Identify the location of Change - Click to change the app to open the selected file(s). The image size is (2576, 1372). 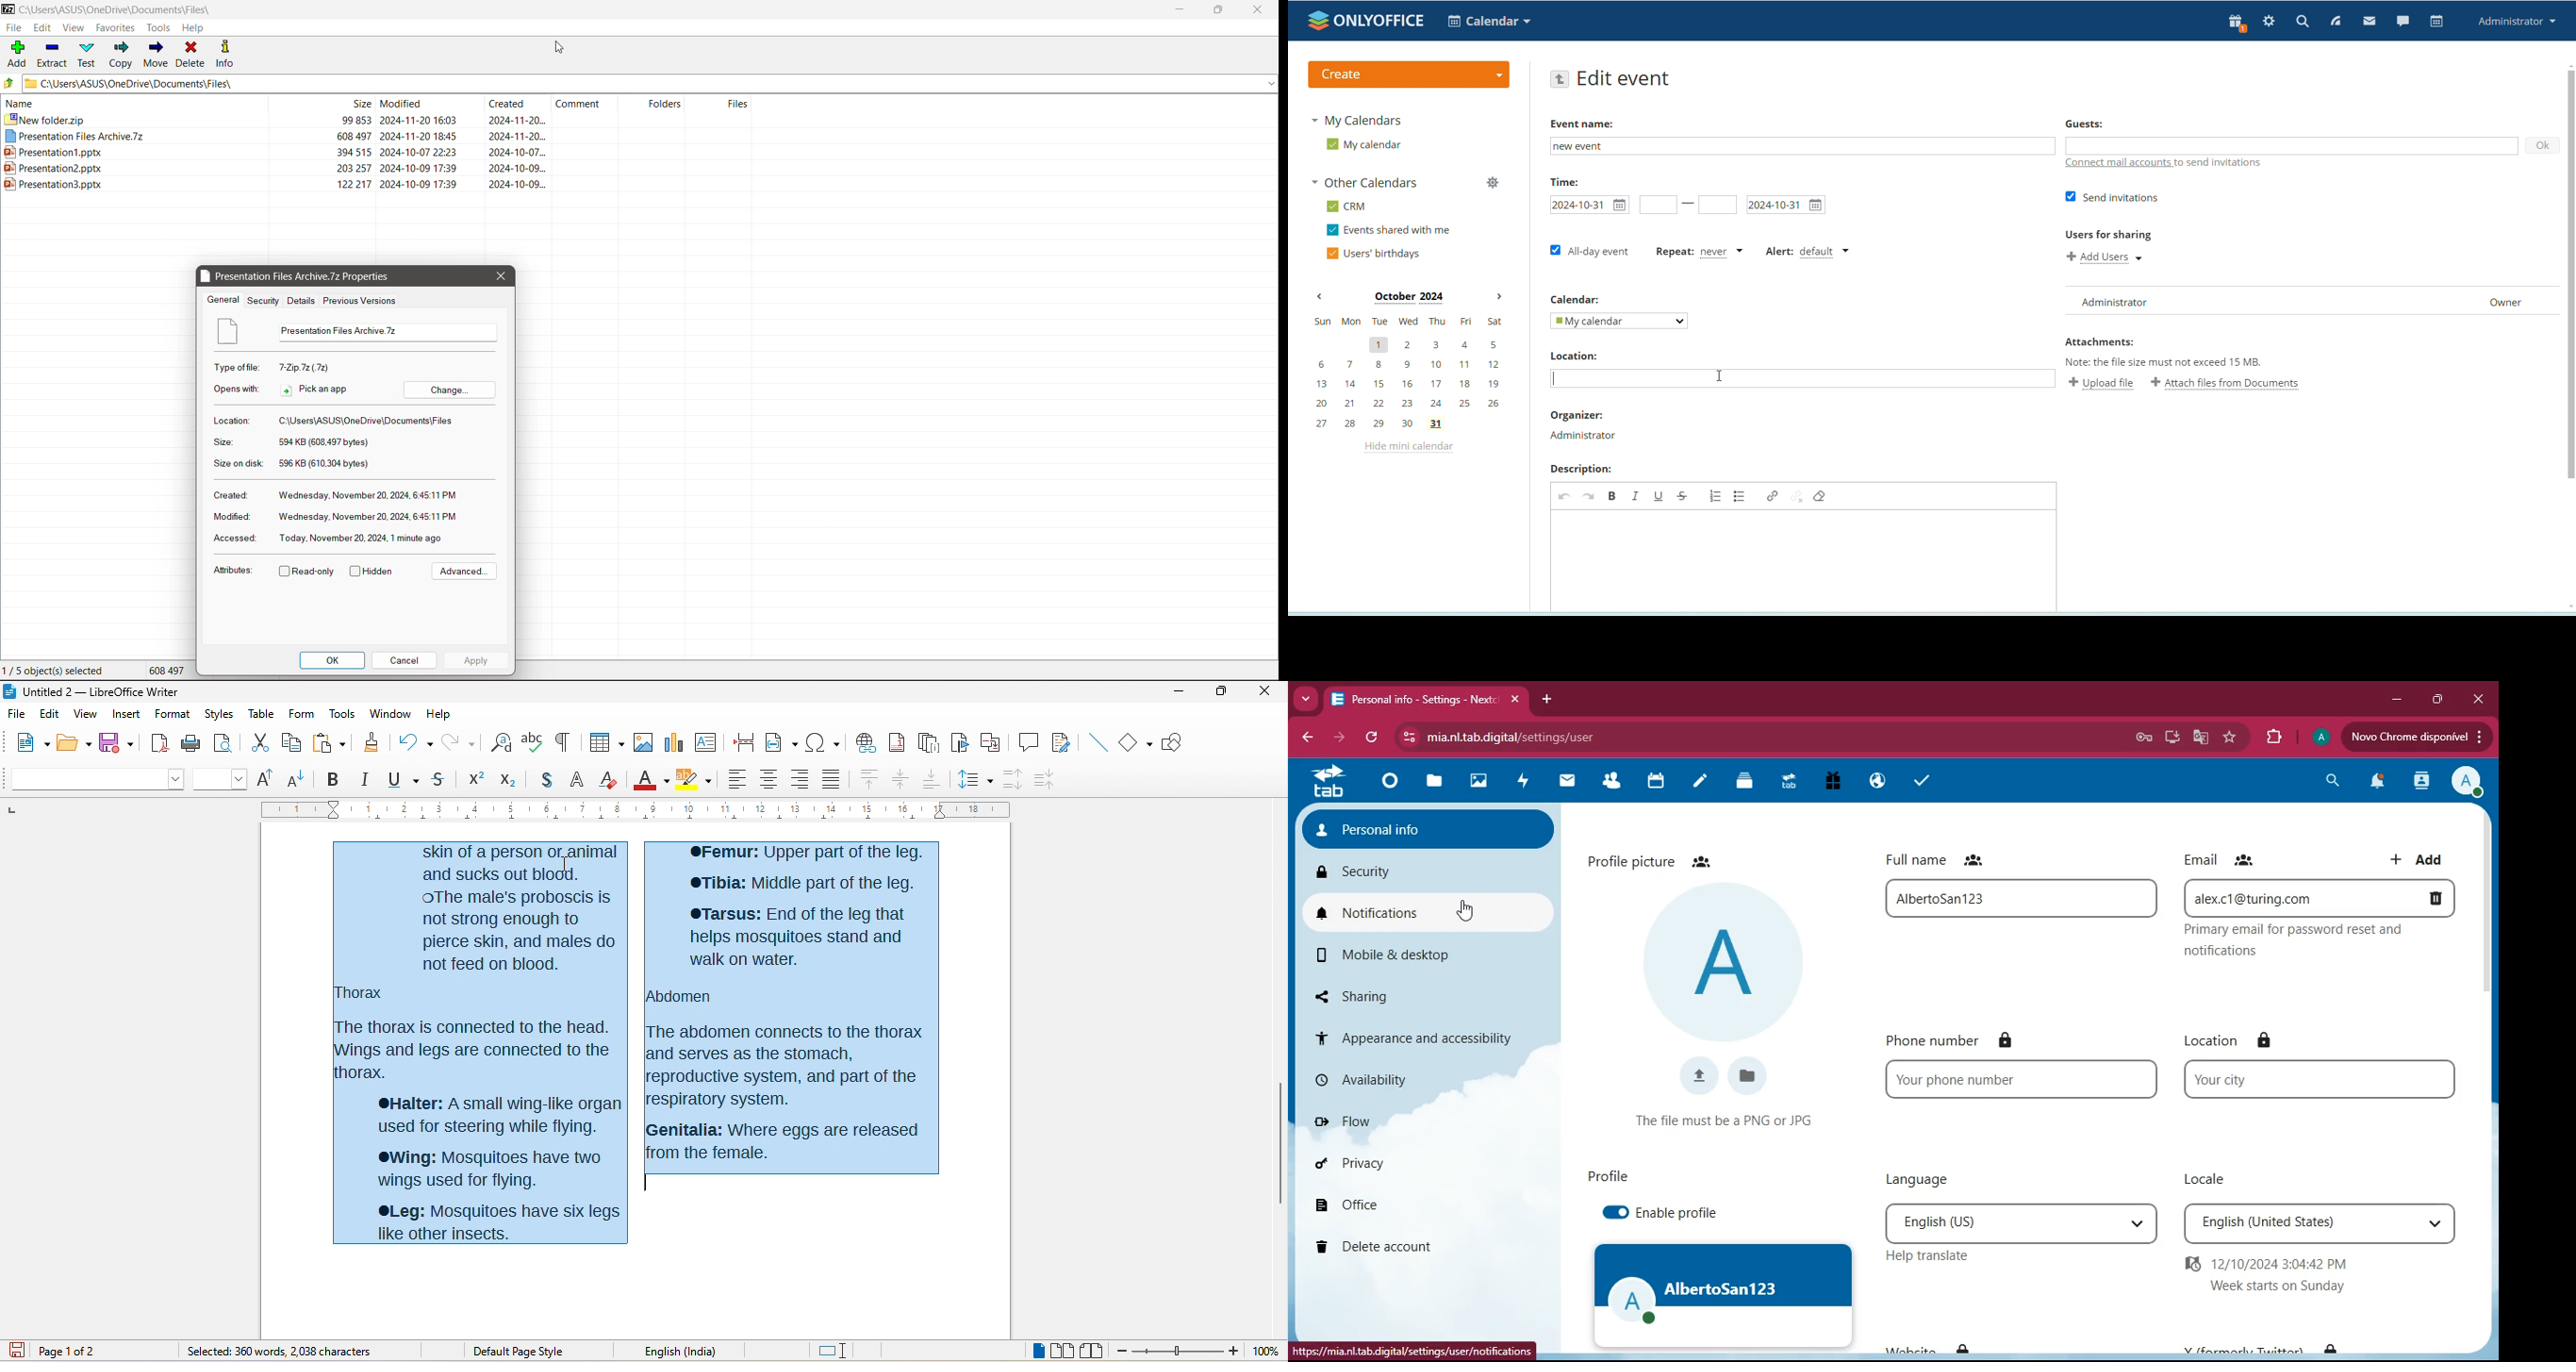
(454, 390).